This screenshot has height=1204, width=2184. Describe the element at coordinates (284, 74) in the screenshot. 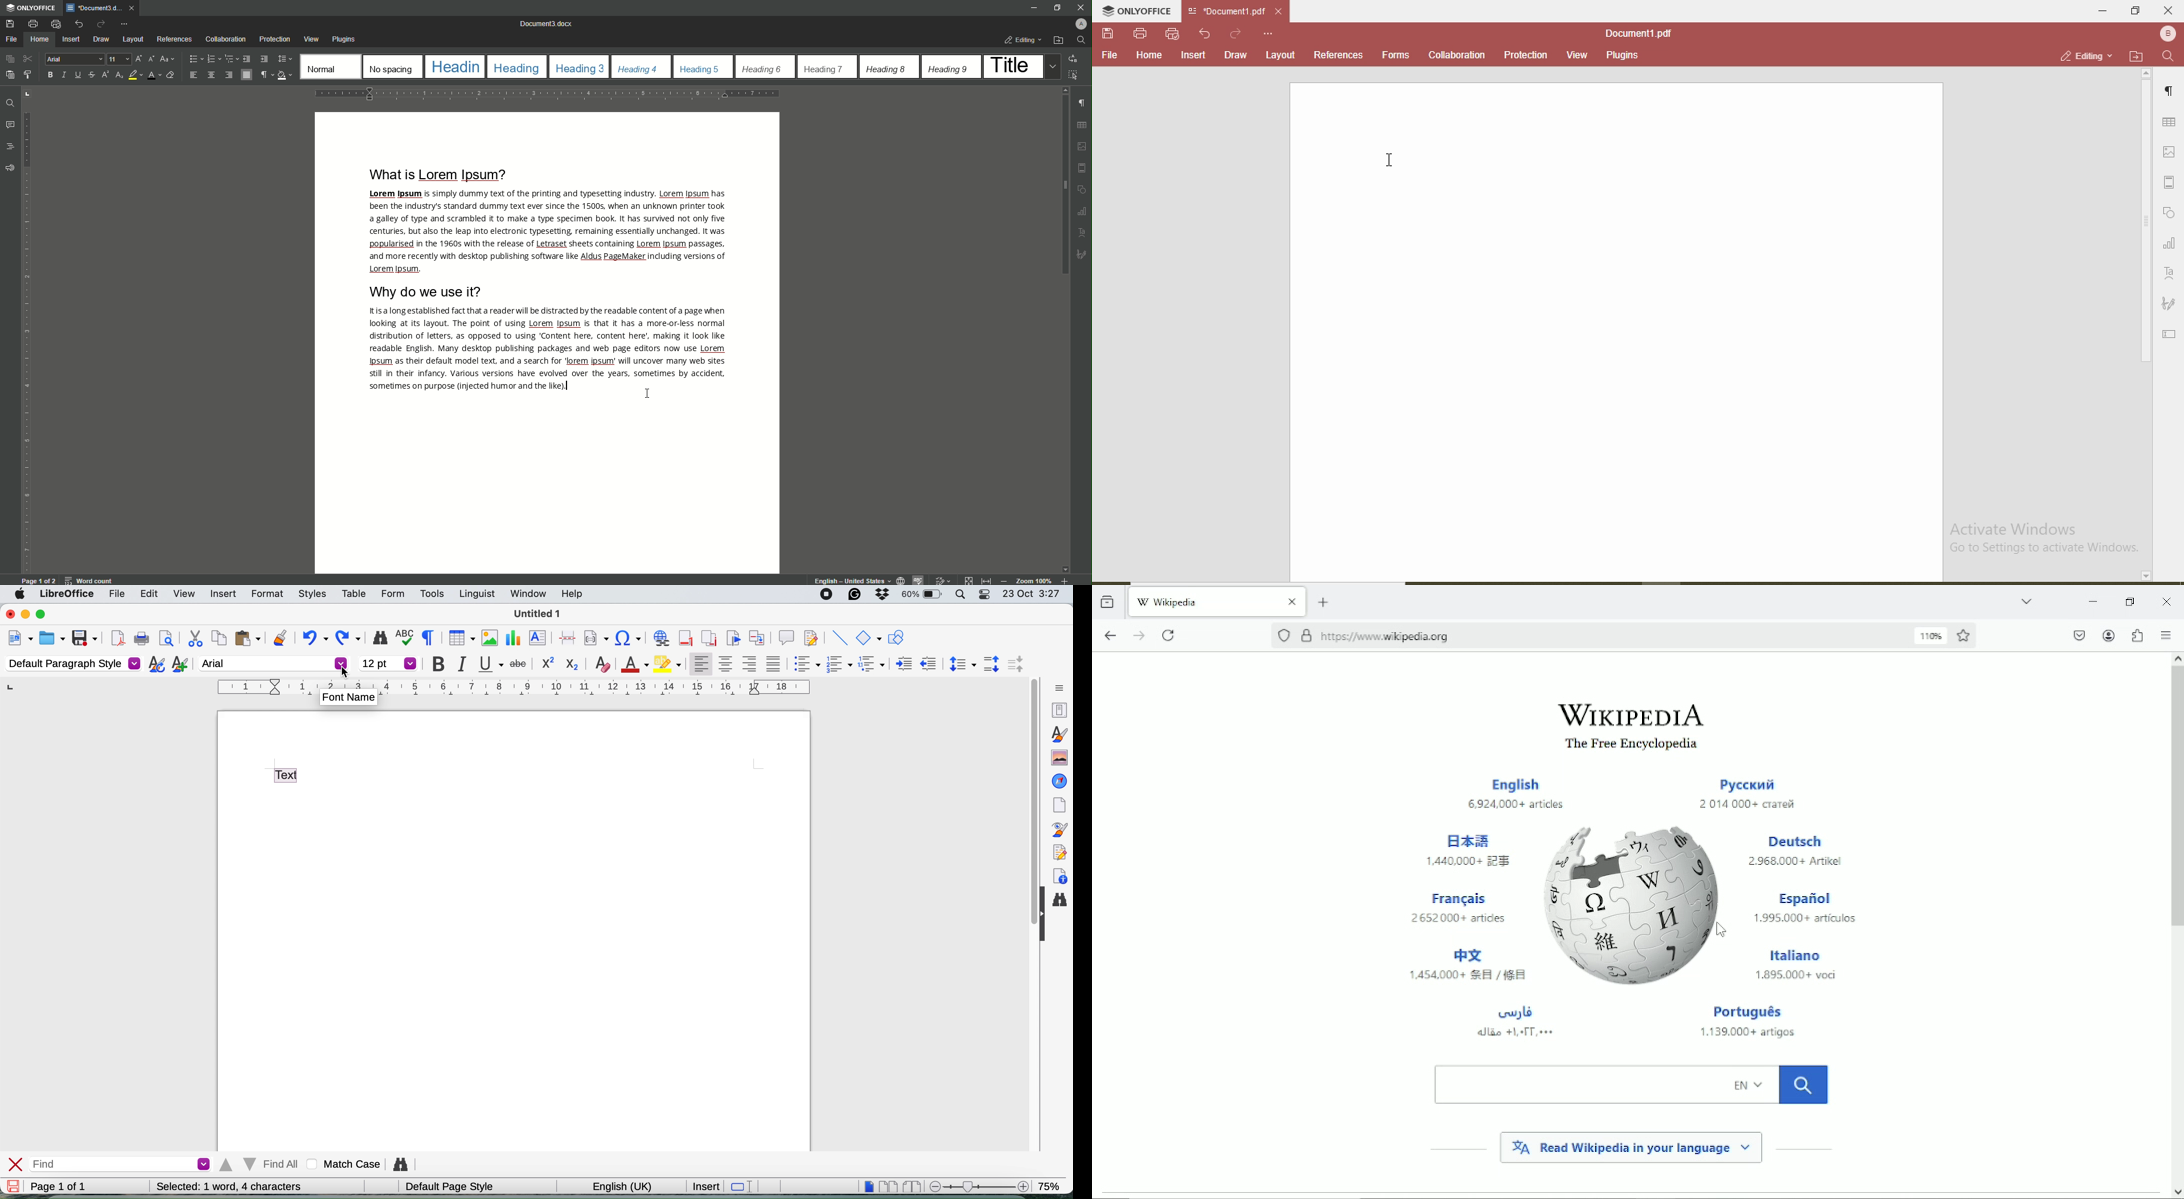

I see `Shading` at that location.